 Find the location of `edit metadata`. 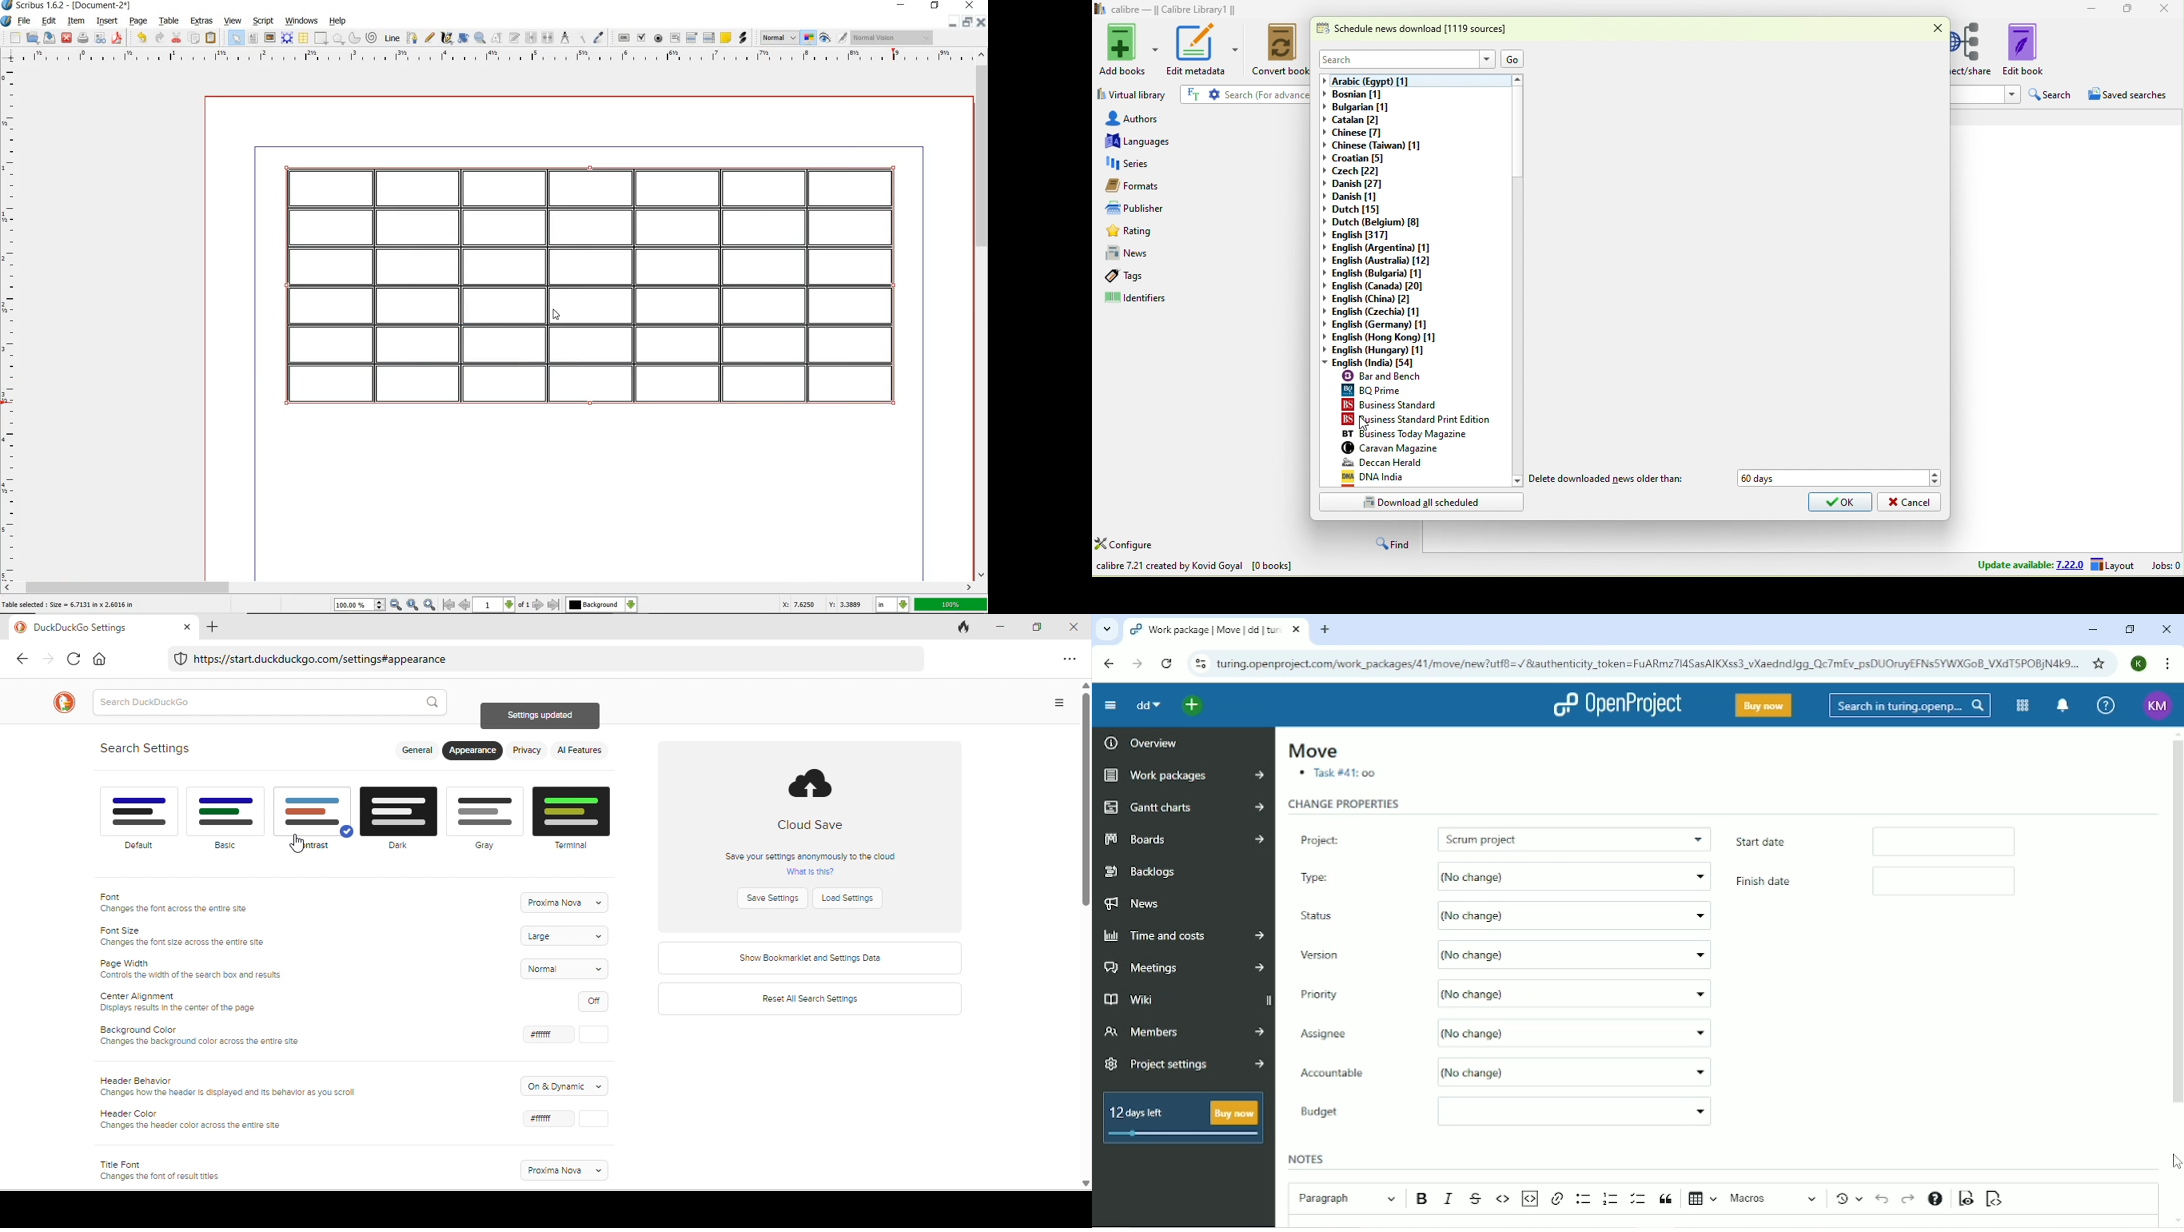

edit metadata is located at coordinates (1195, 50).